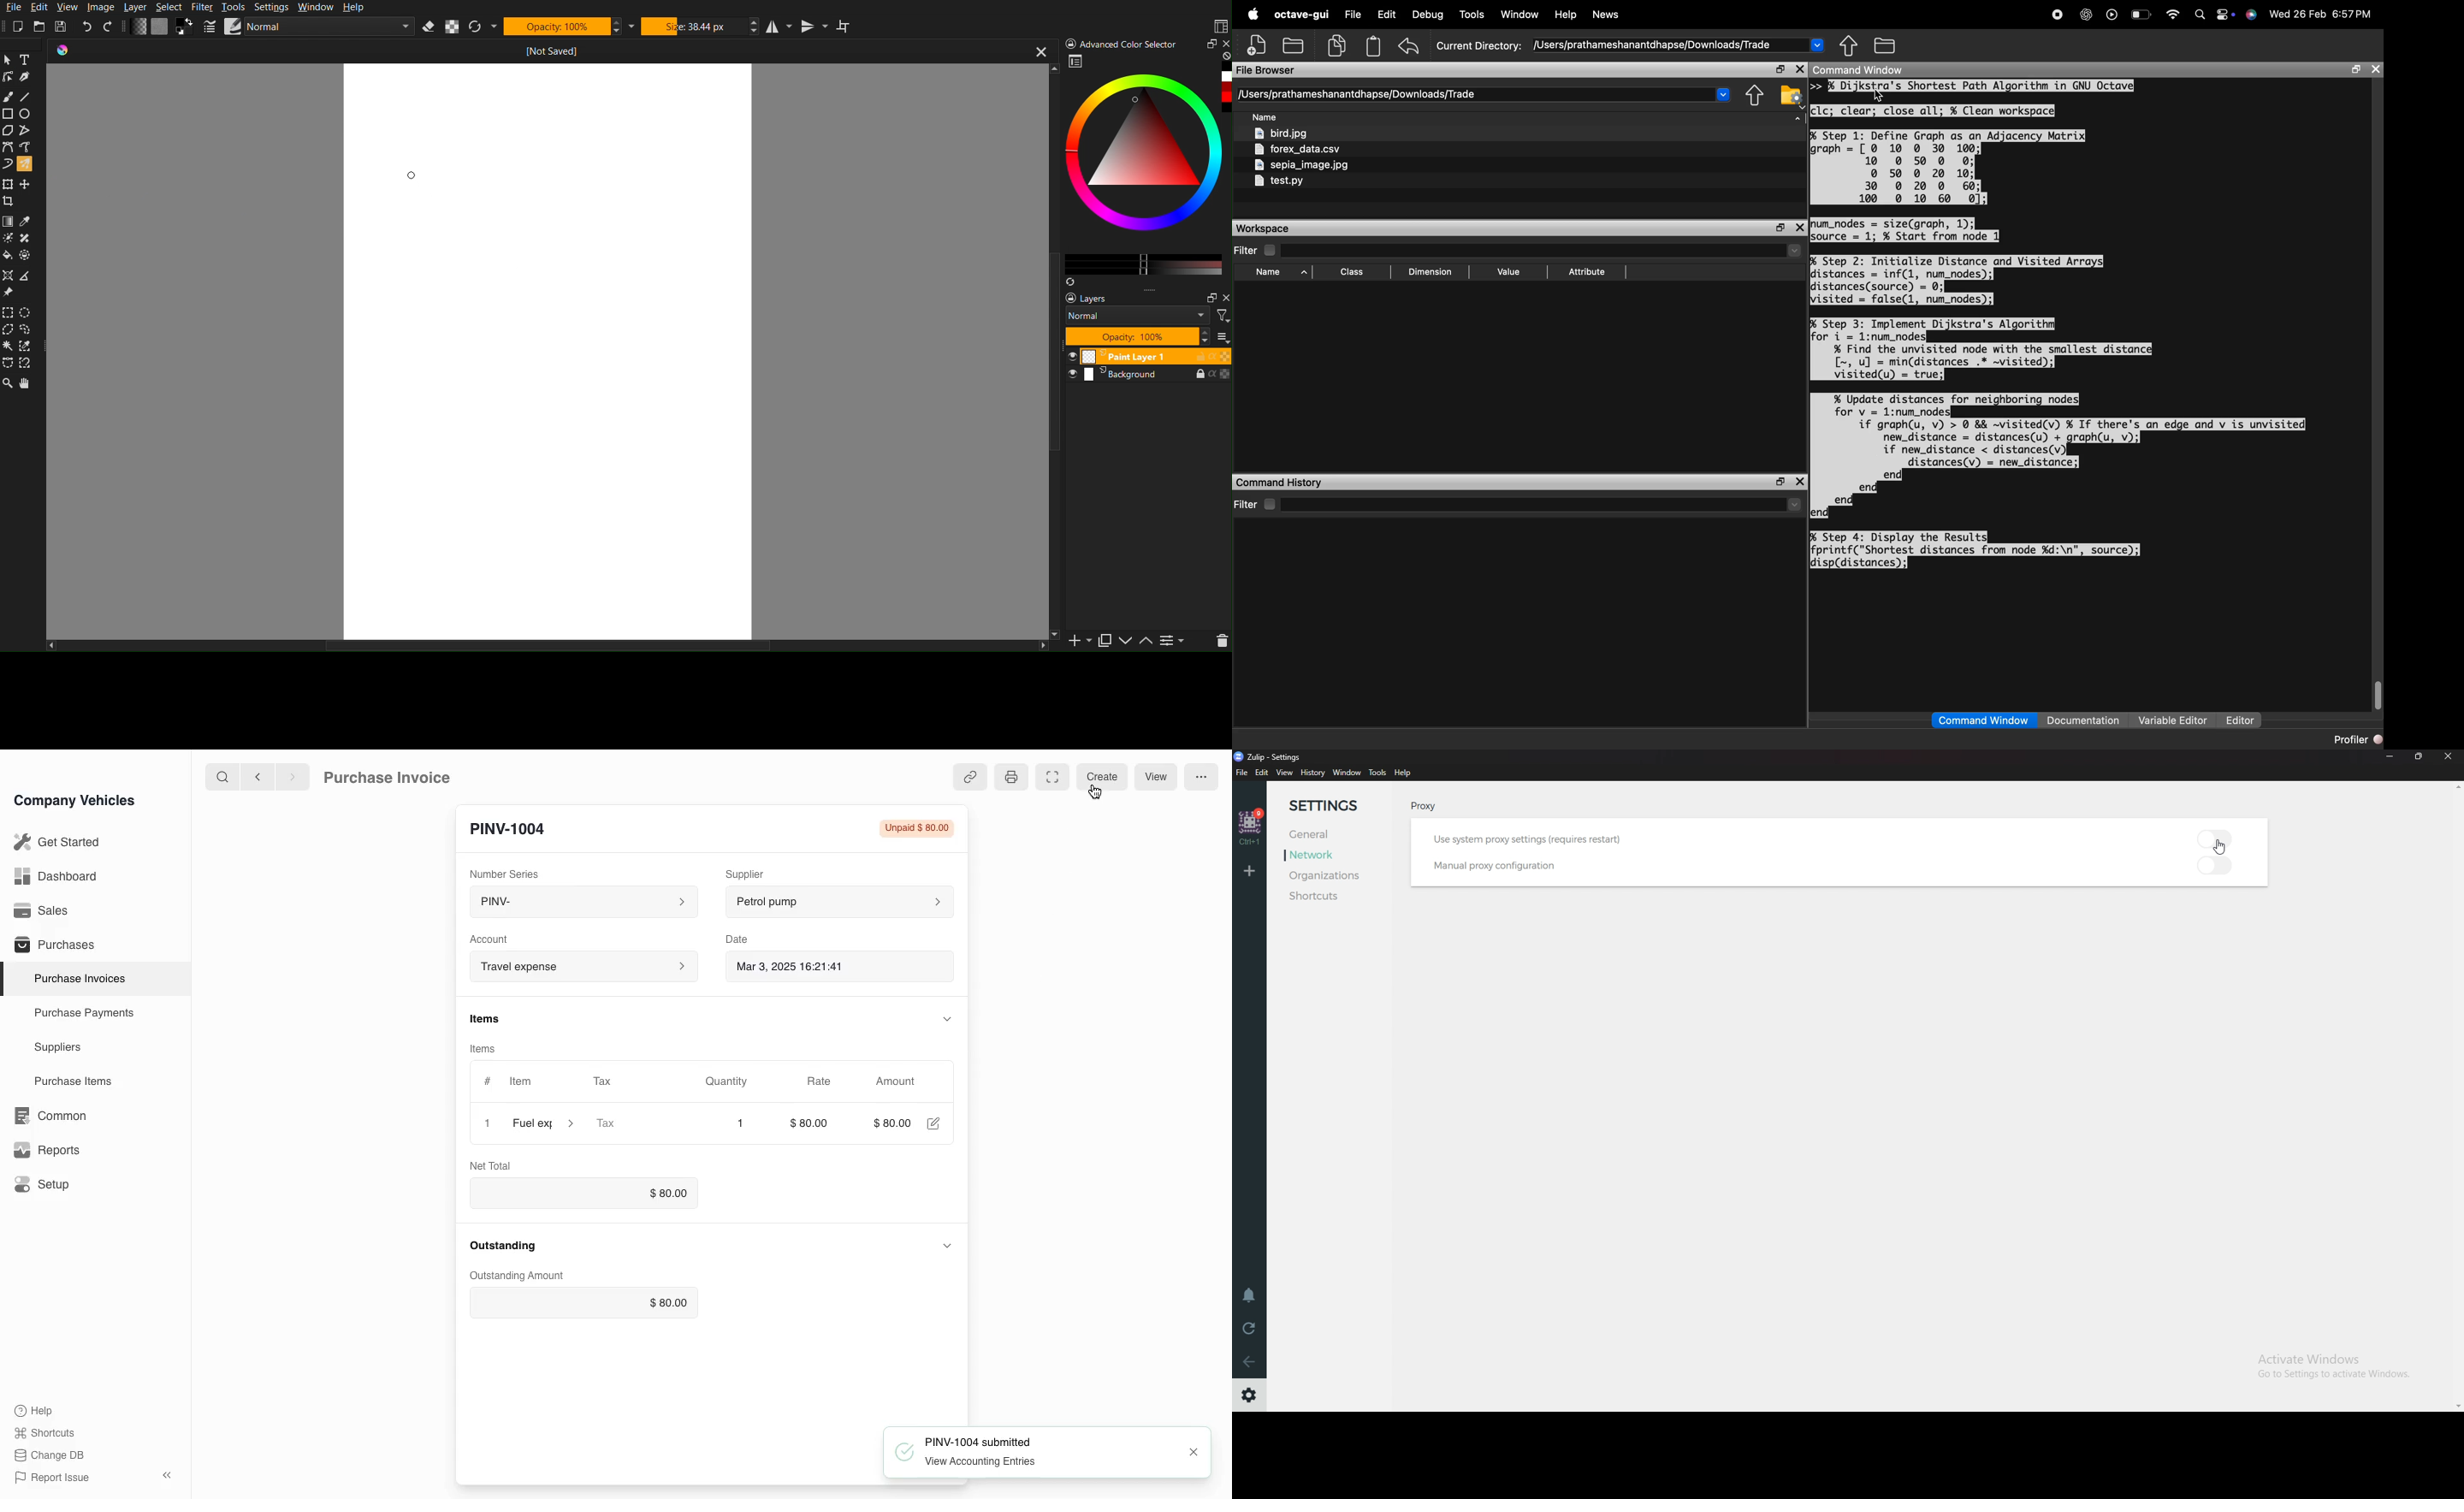 The height and width of the screenshot is (1512, 2464). What do you see at coordinates (1801, 228) in the screenshot?
I see `close` at bounding box center [1801, 228].